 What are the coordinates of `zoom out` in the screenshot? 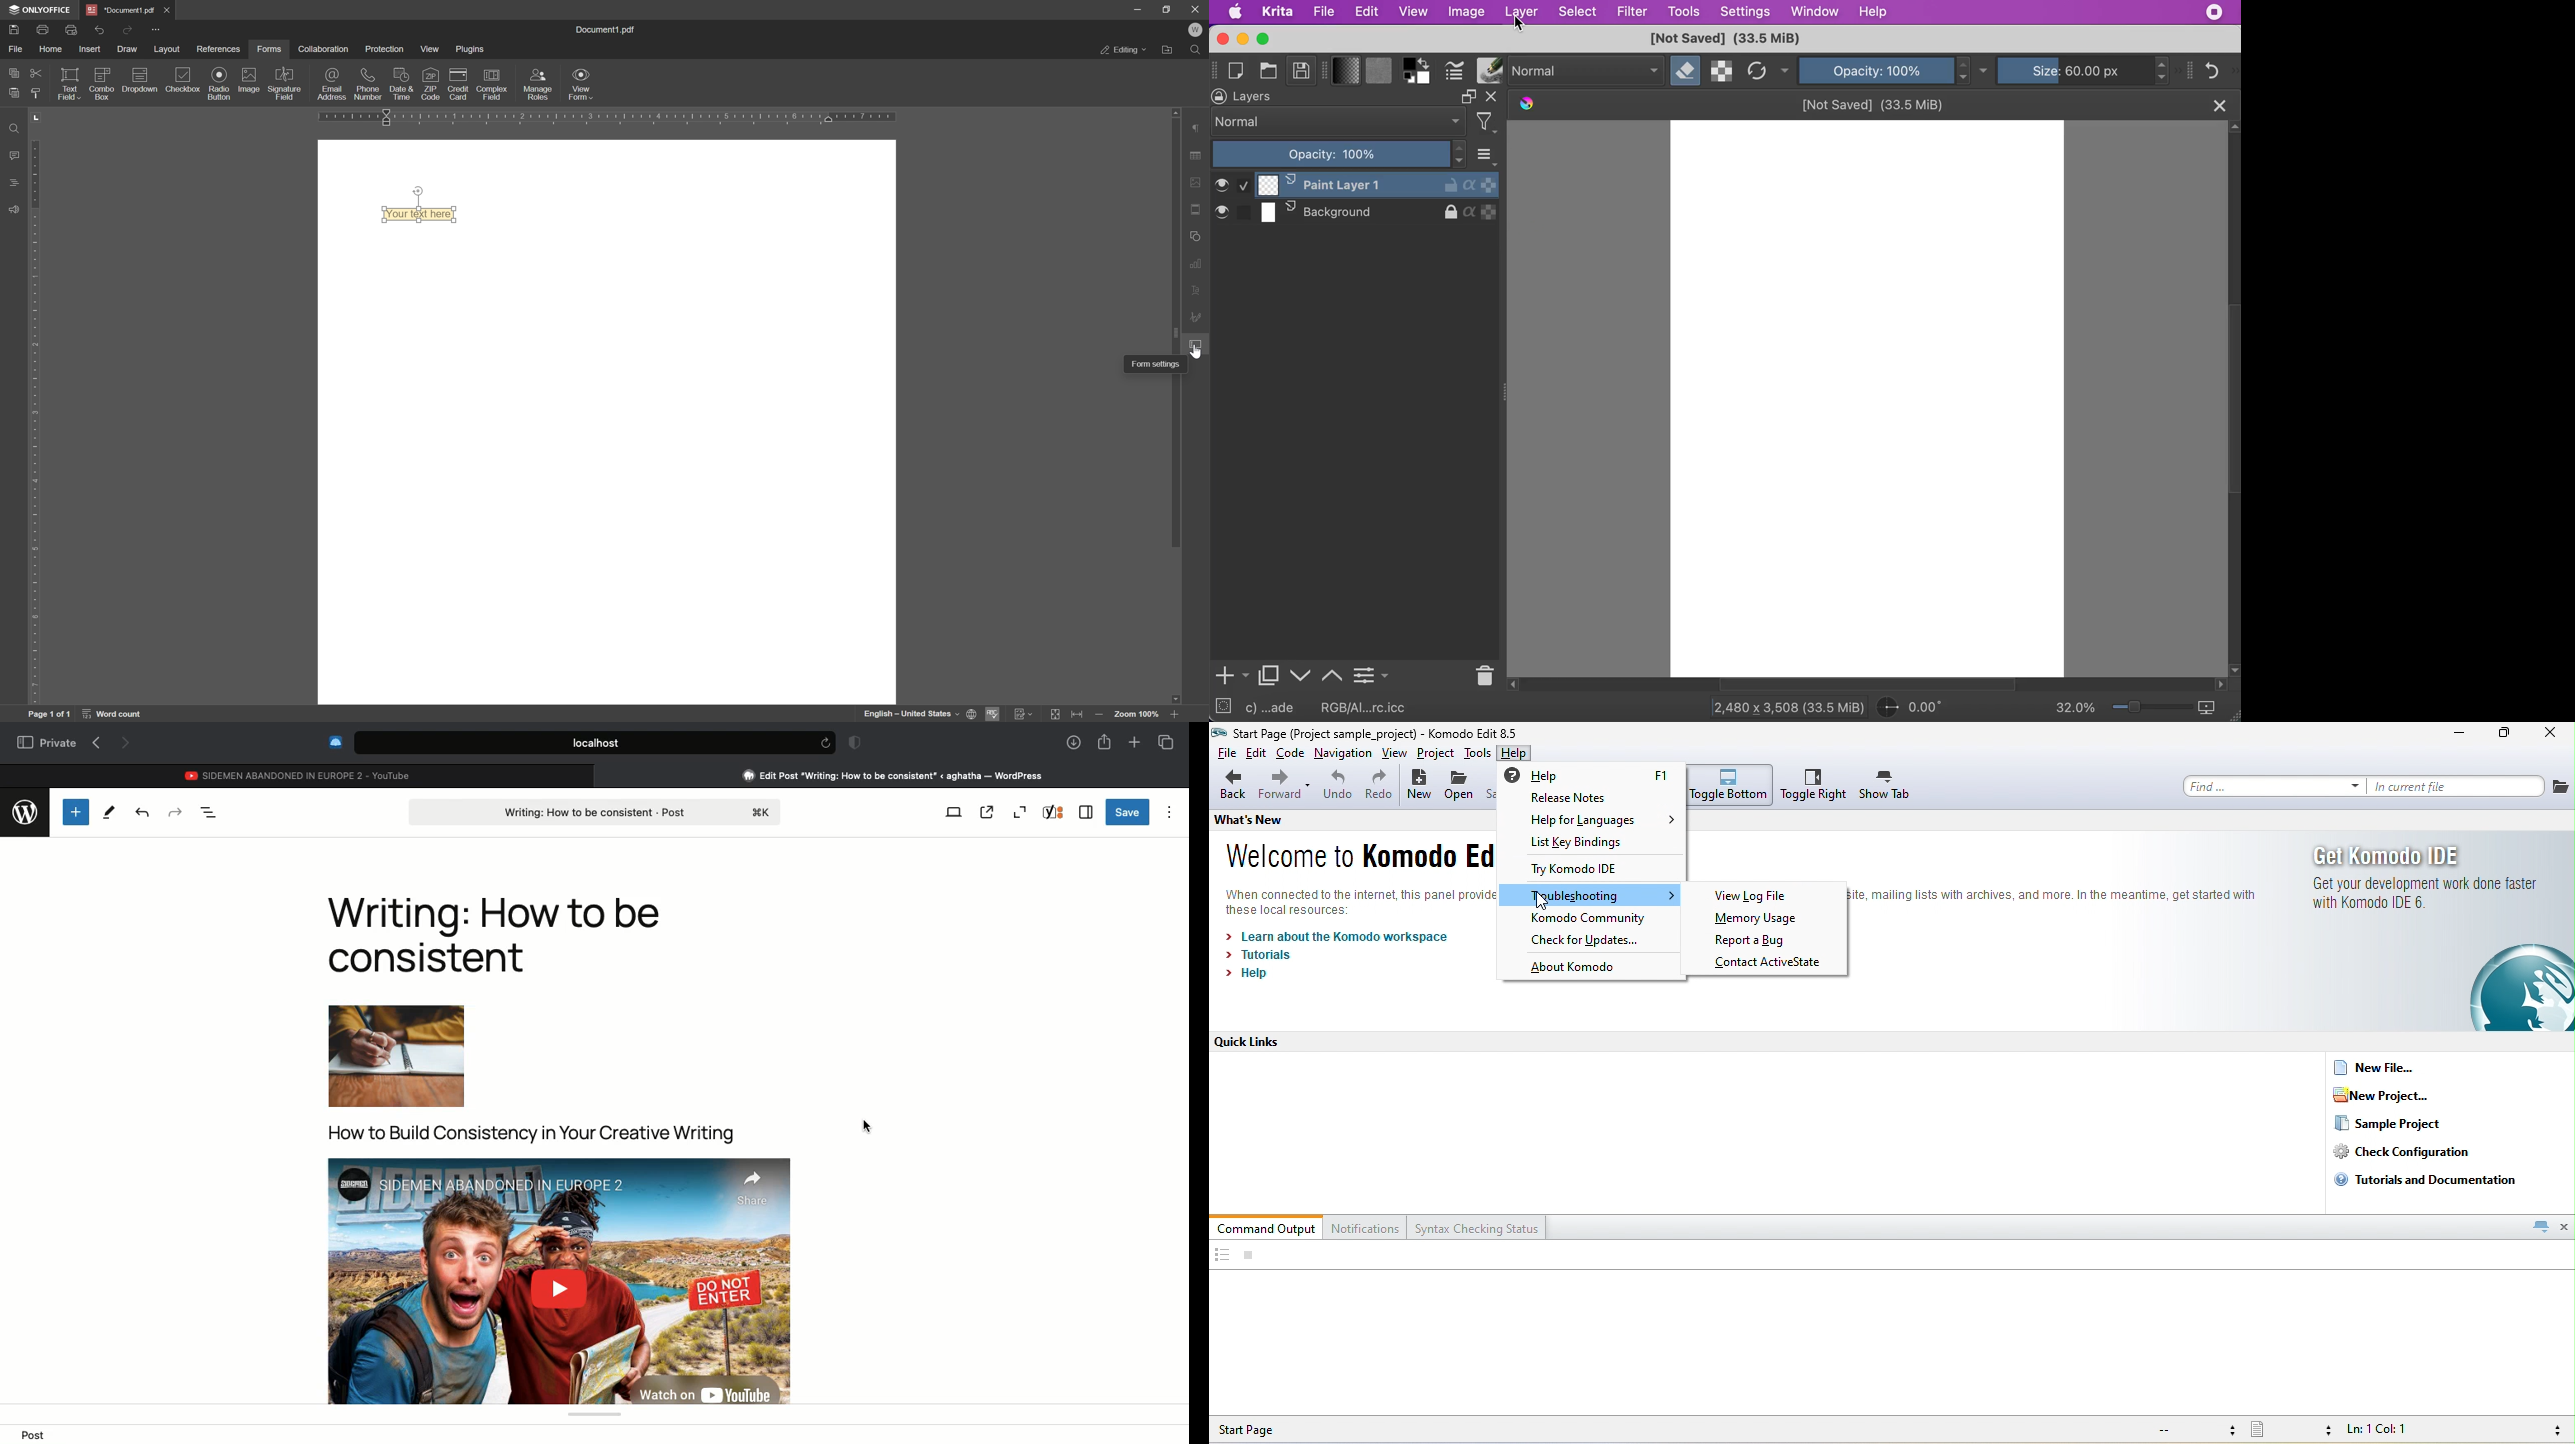 It's located at (1178, 715).